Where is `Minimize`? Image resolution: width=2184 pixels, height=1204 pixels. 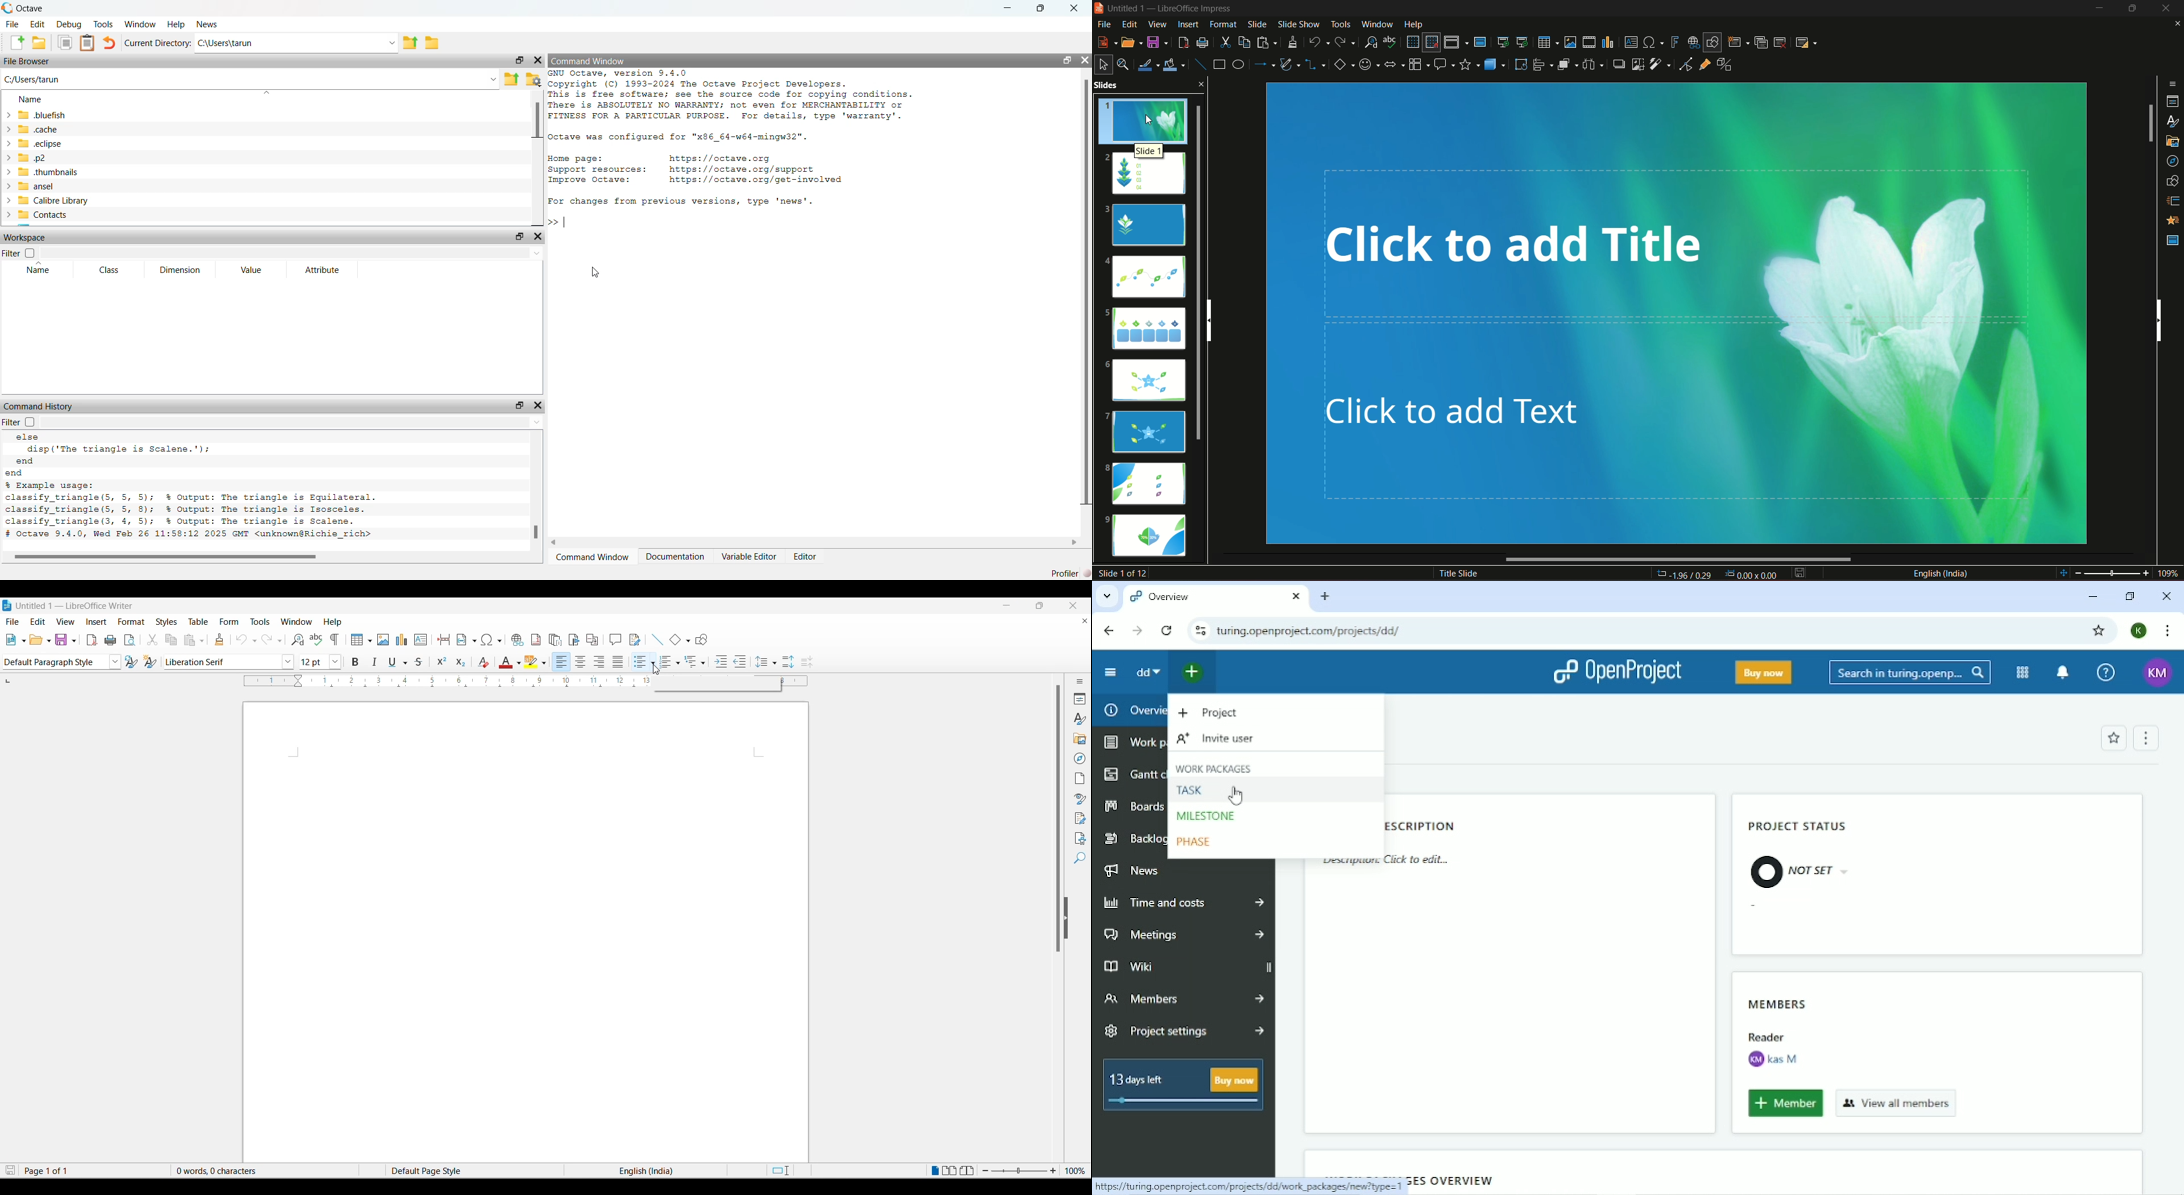 Minimize is located at coordinates (2093, 596).